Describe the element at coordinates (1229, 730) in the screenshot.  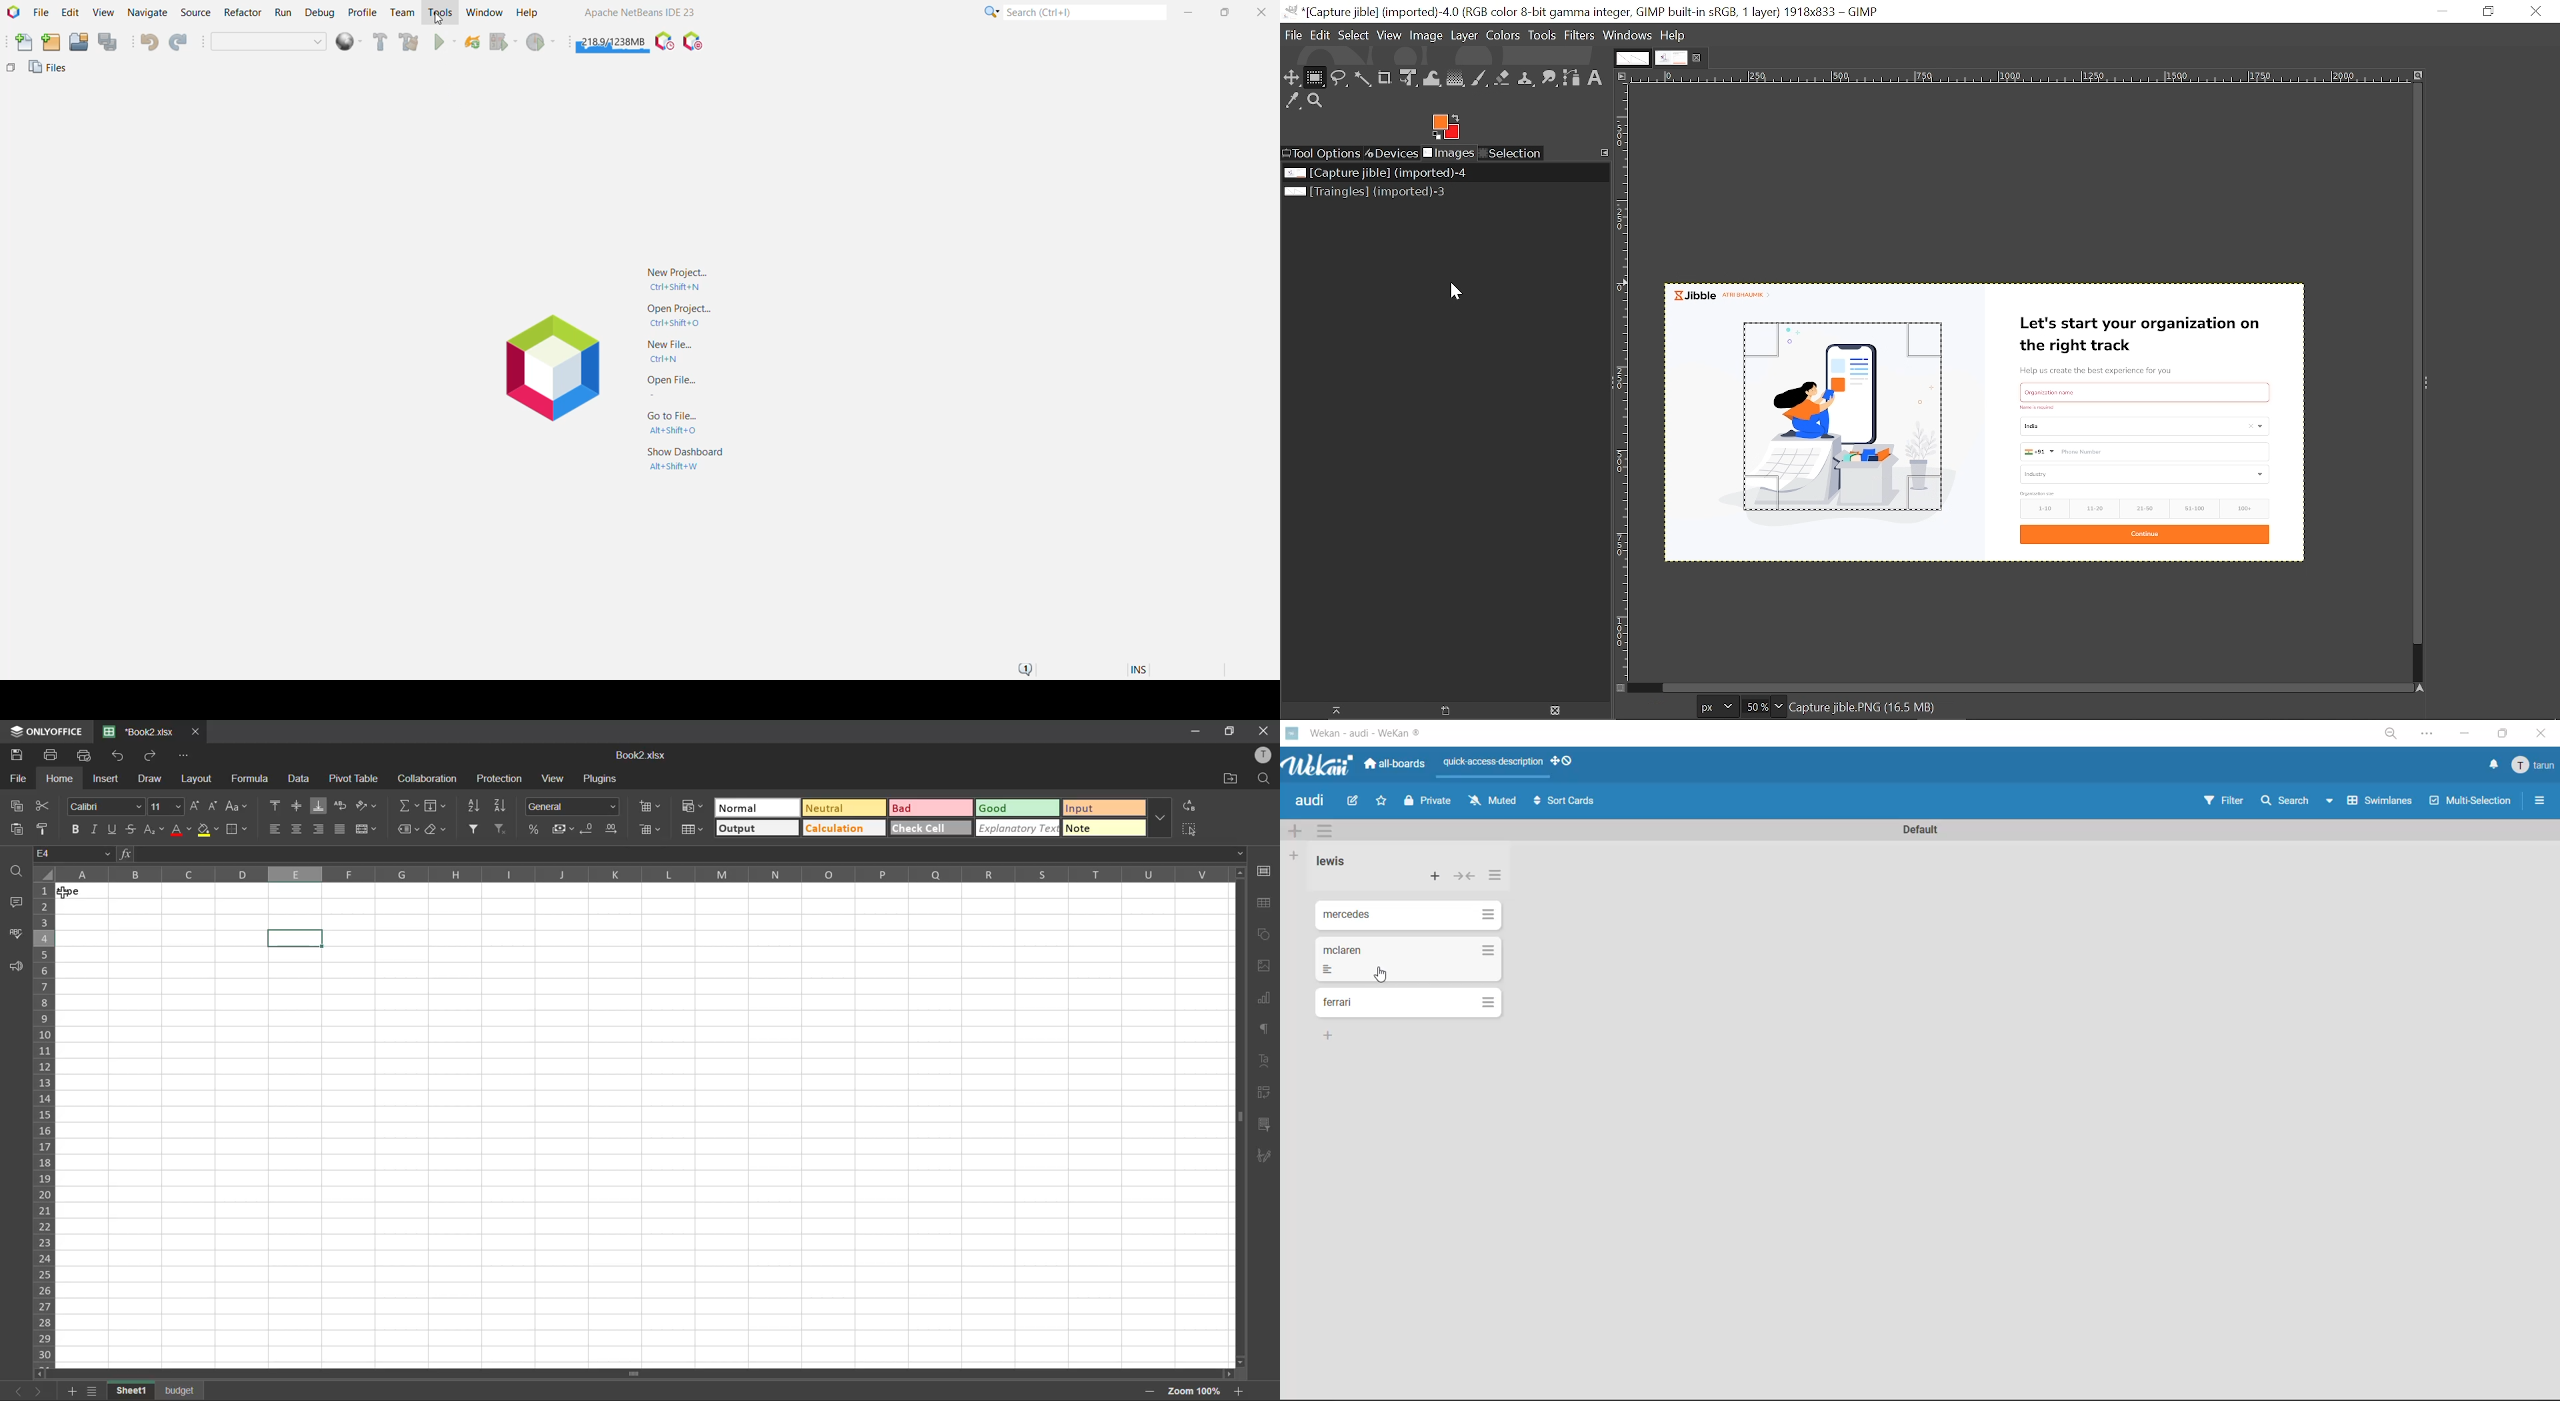
I see `maximize` at that location.